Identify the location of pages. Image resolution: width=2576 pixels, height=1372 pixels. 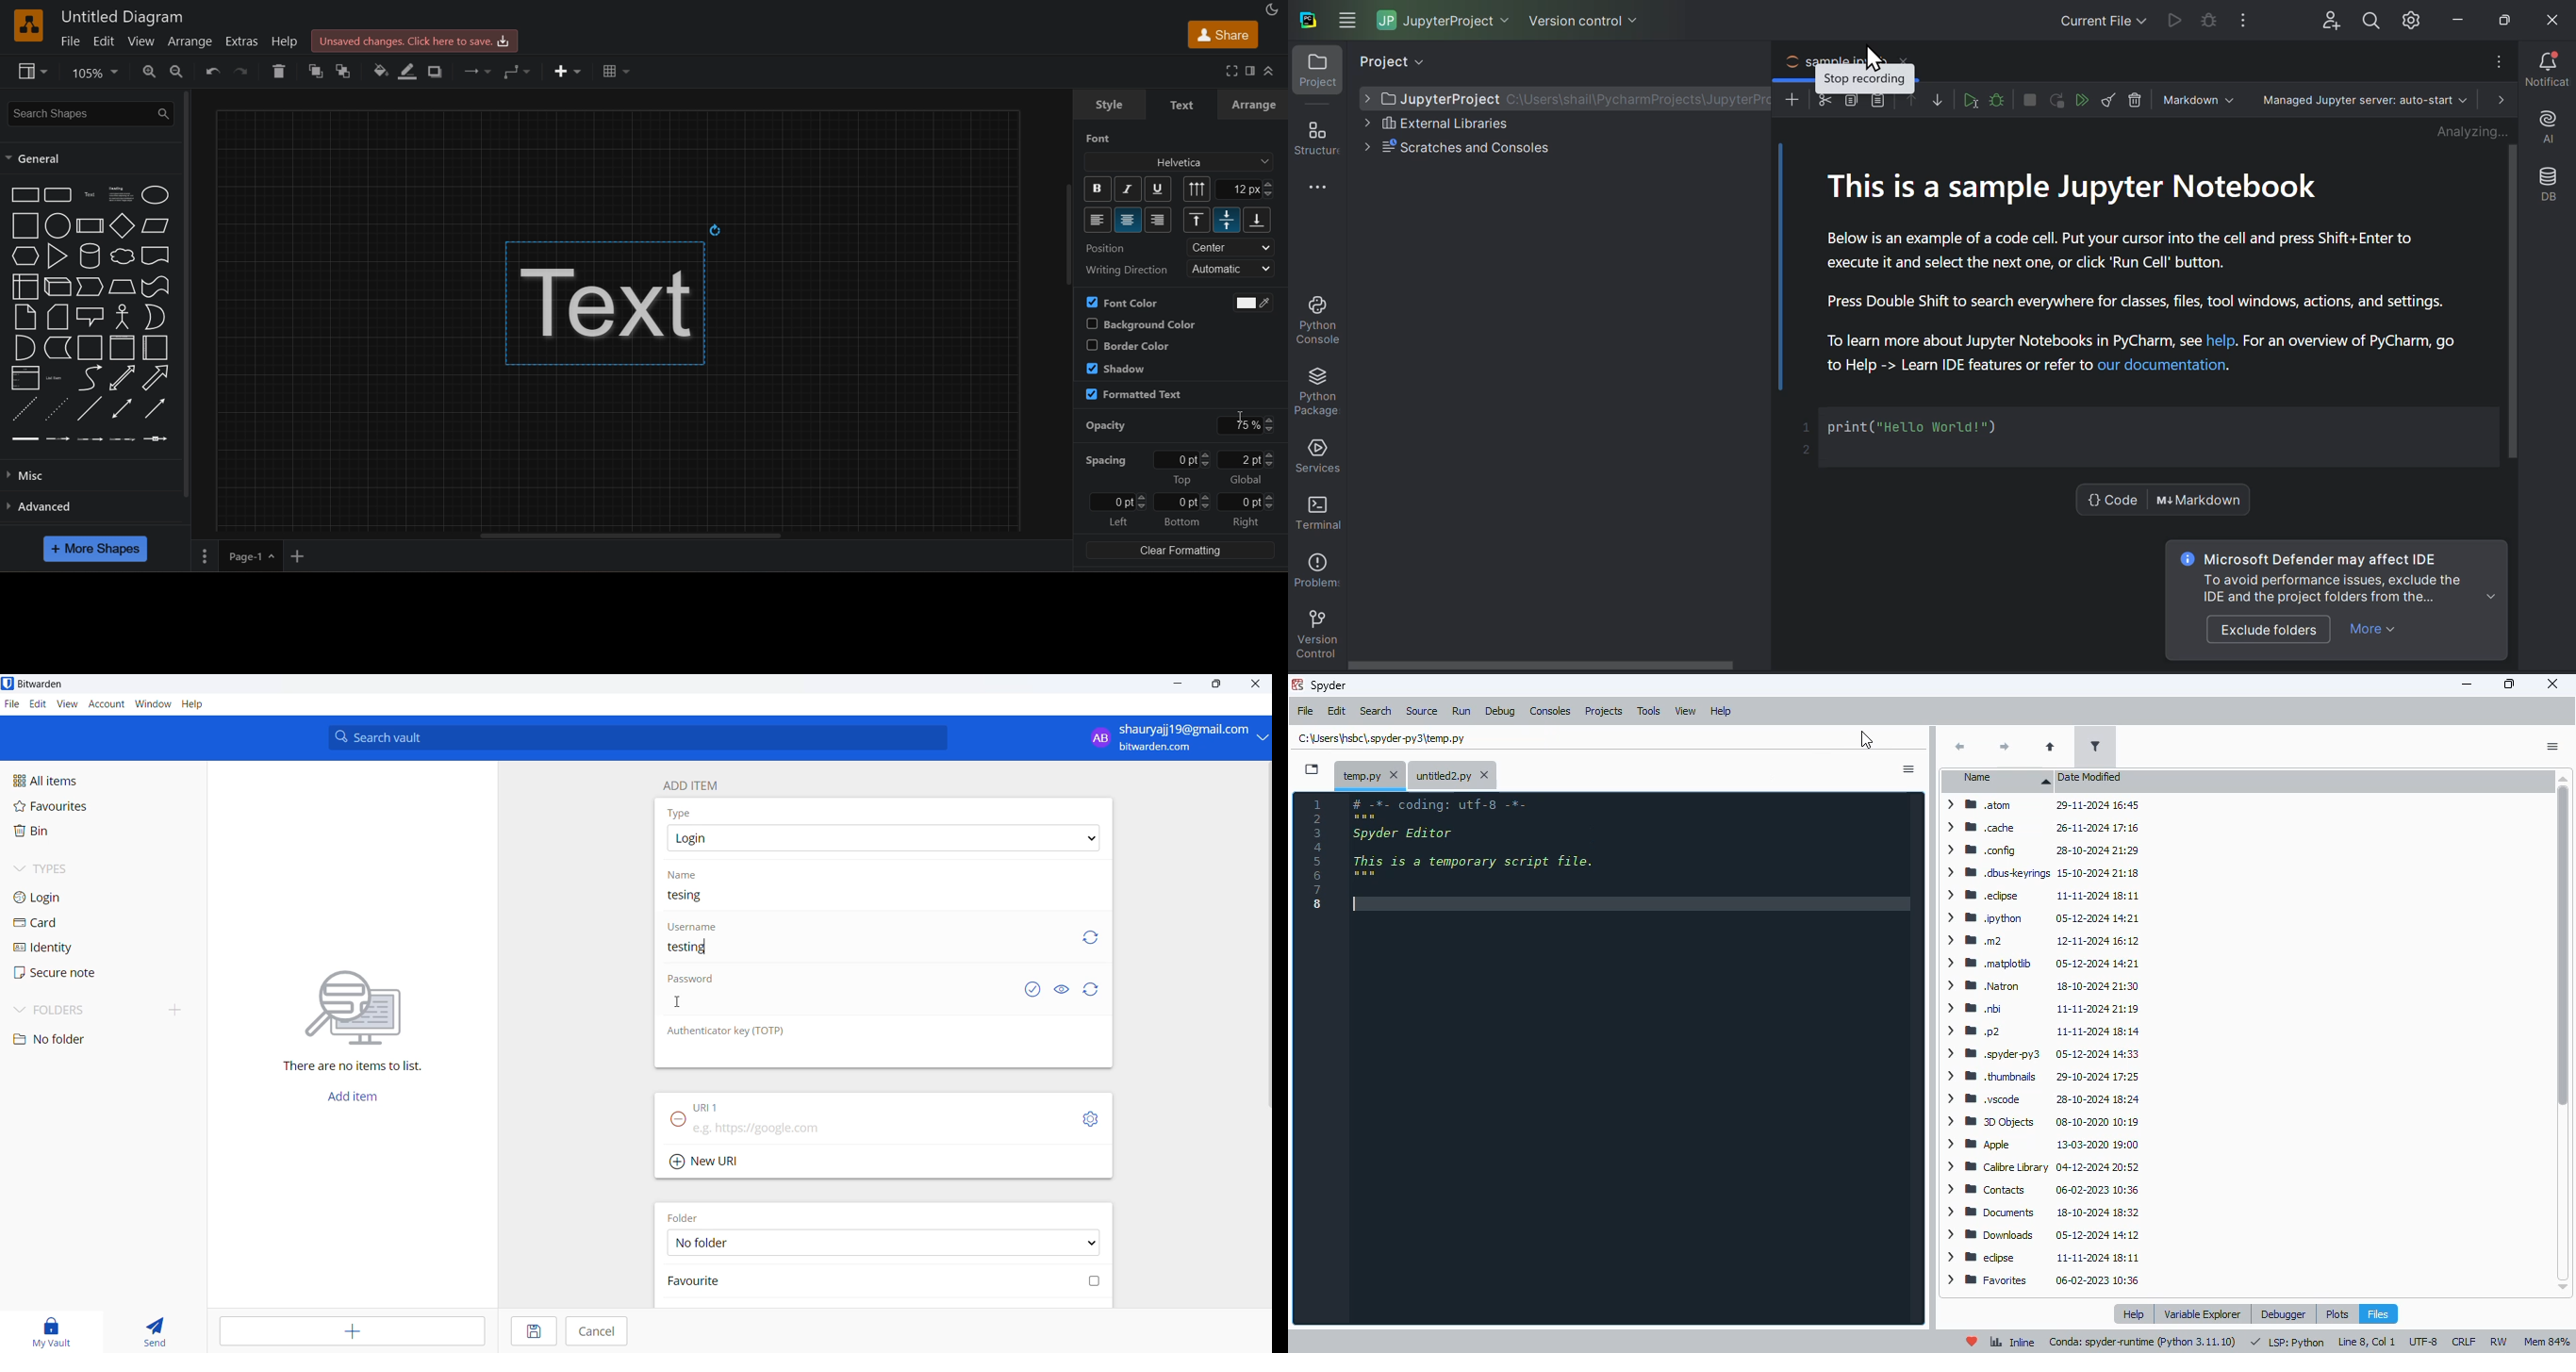
(203, 555).